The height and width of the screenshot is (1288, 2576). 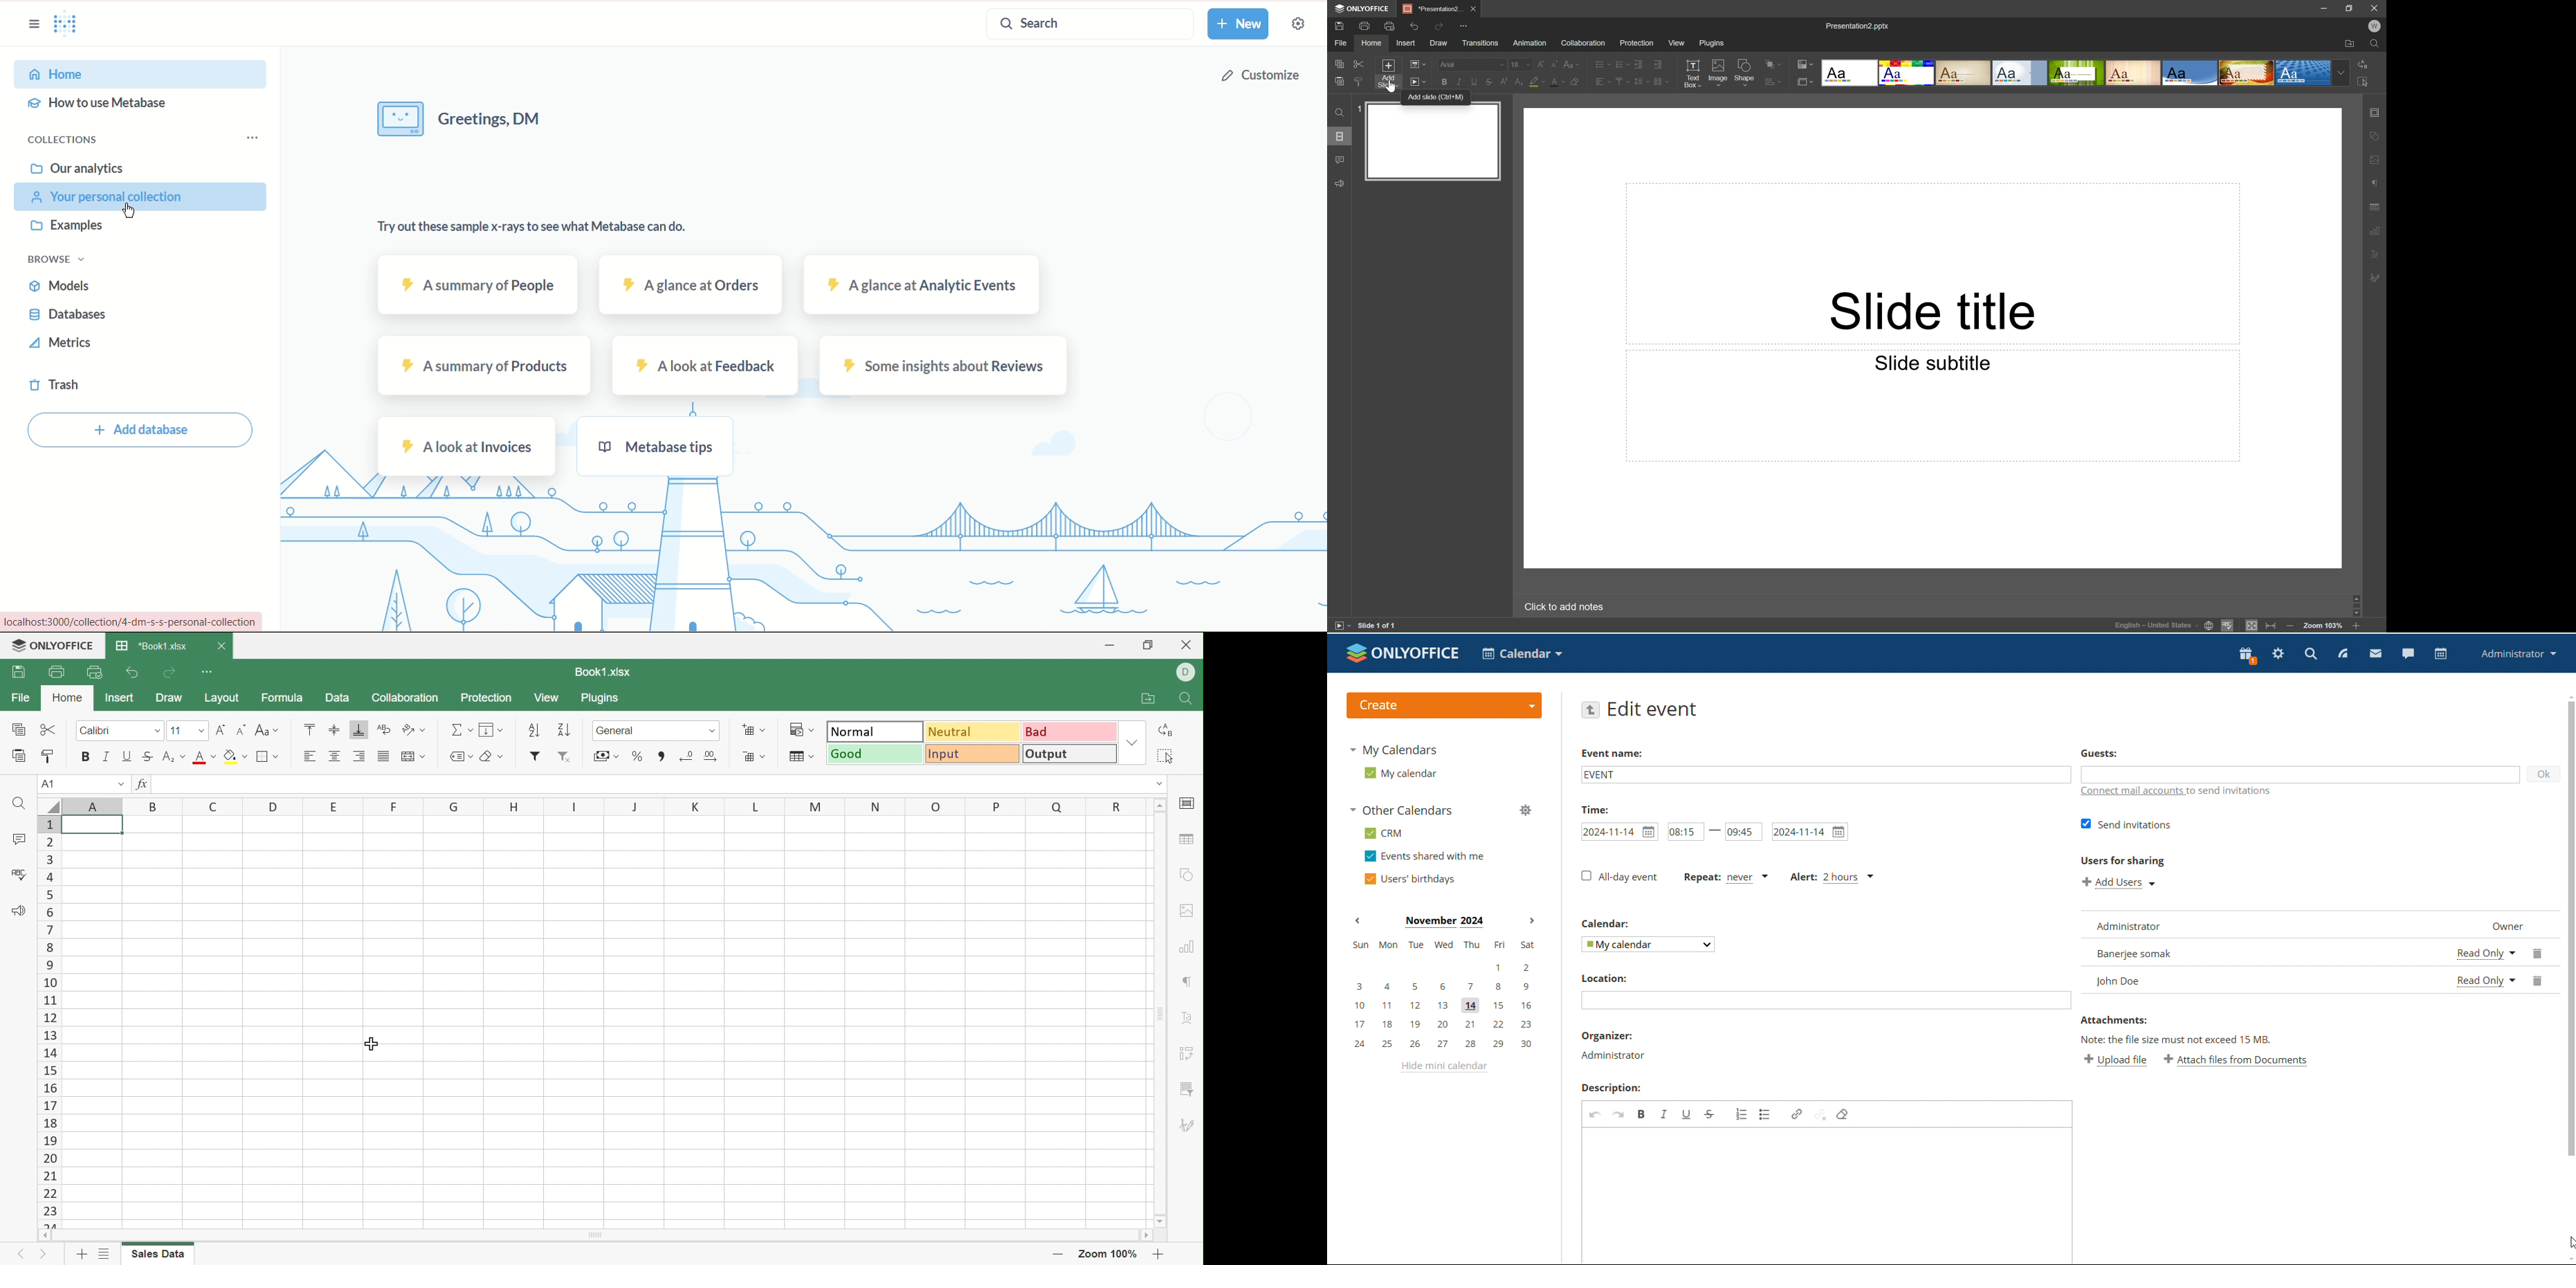 What do you see at coordinates (105, 729) in the screenshot?
I see `Calibri` at bounding box center [105, 729].